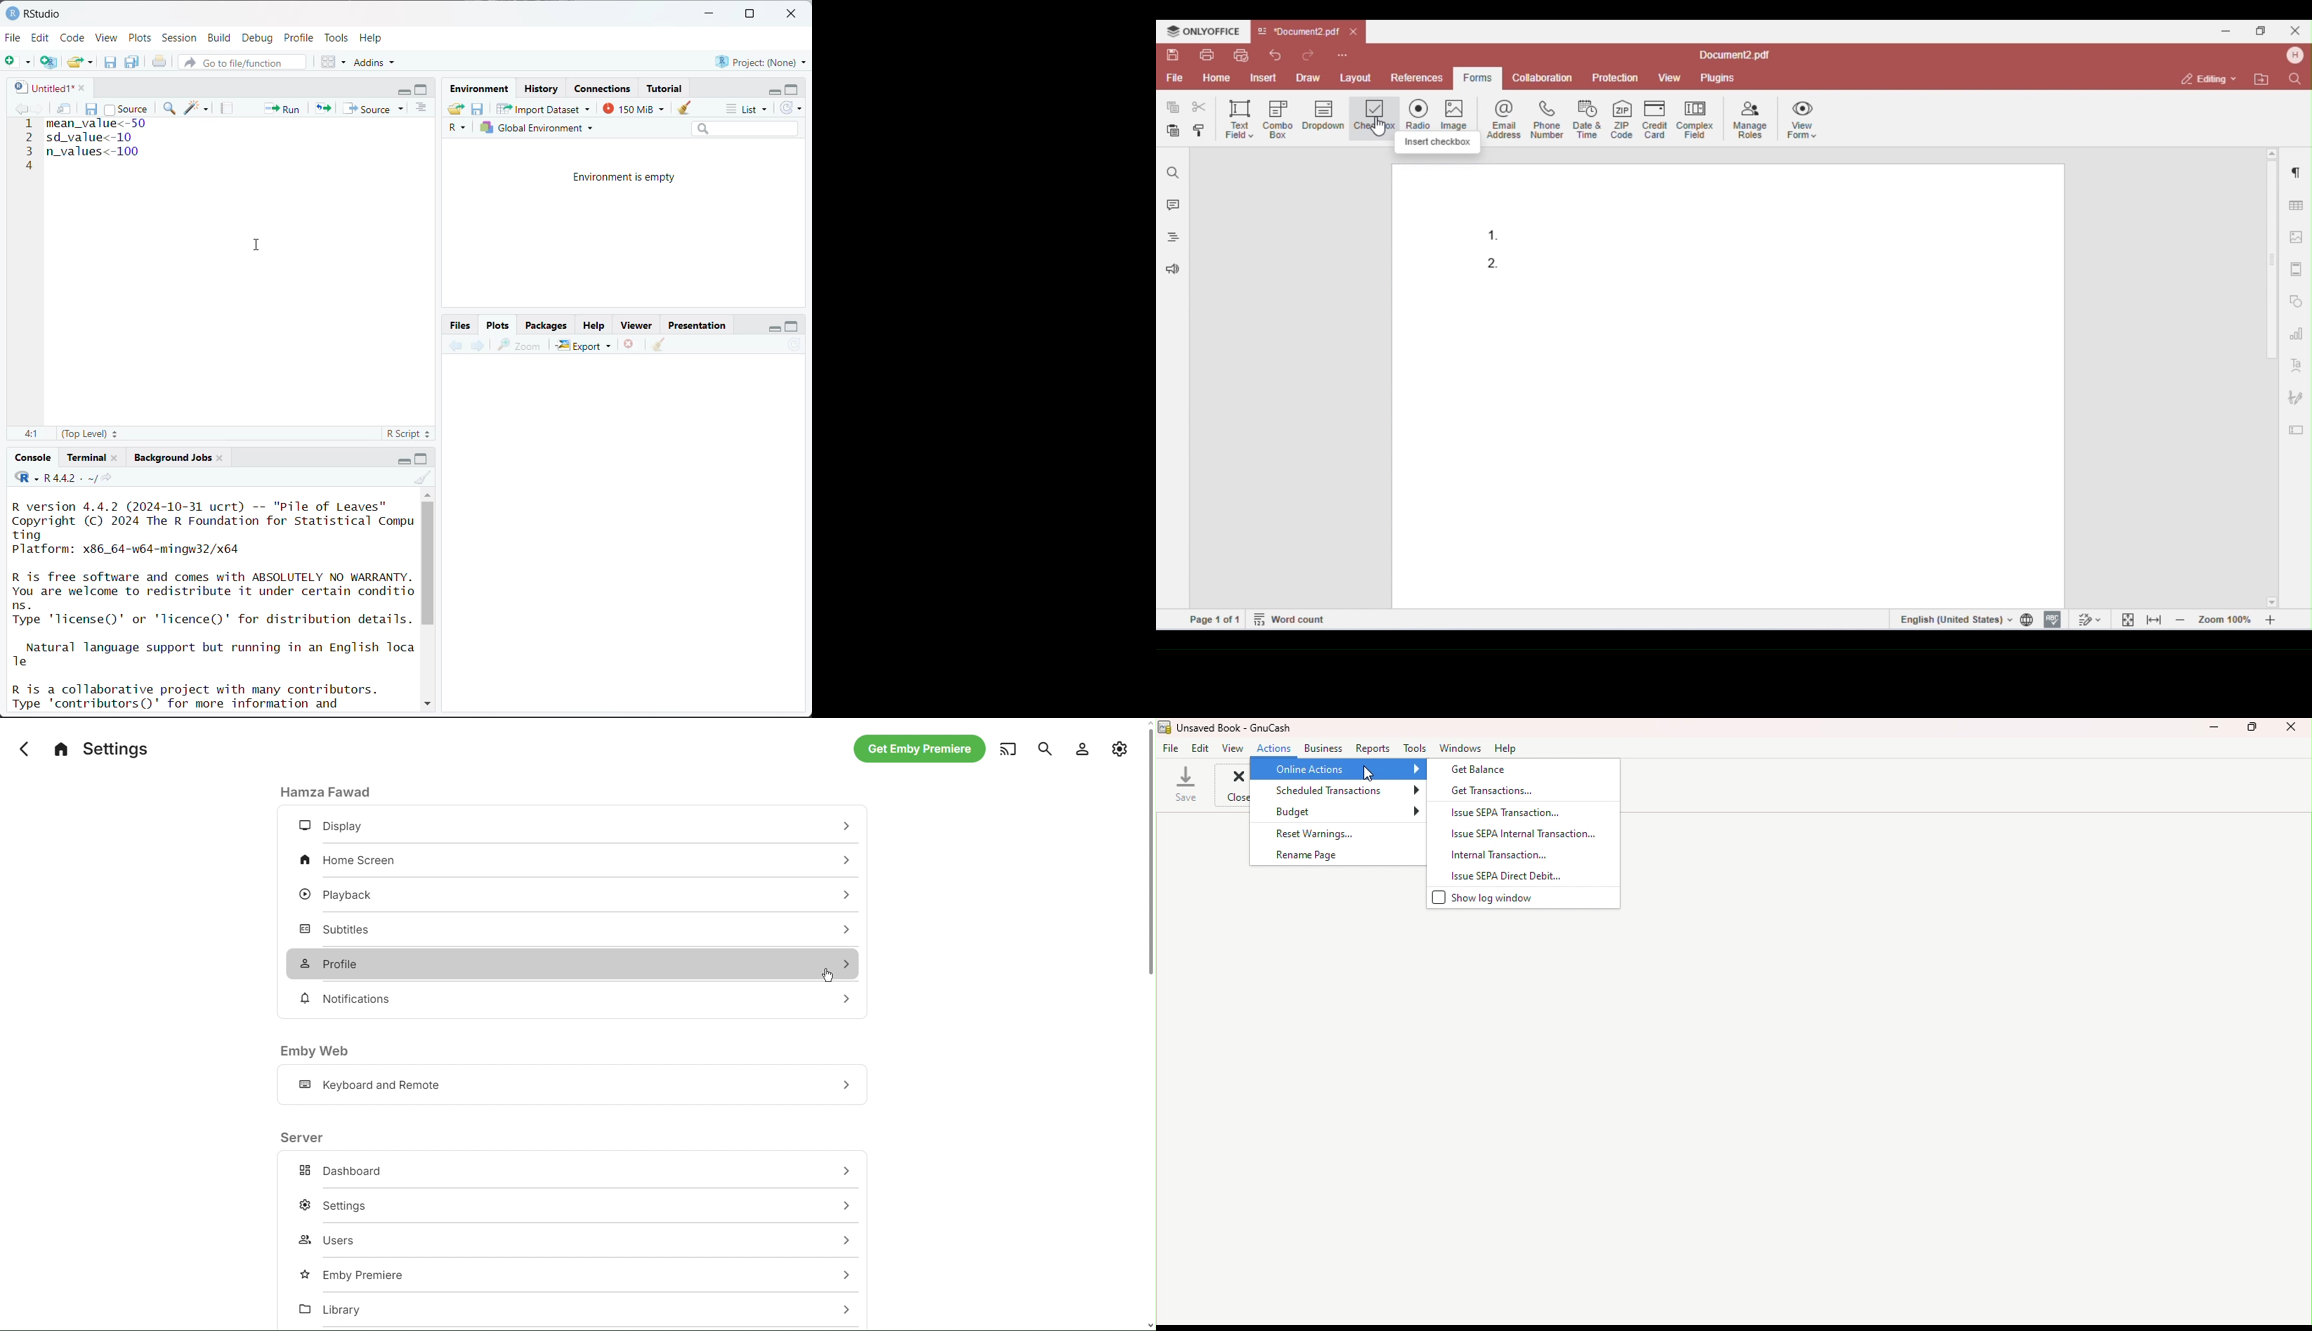 This screenshot has height=1344, width=2324. I want to click on View, so click(107, 39).